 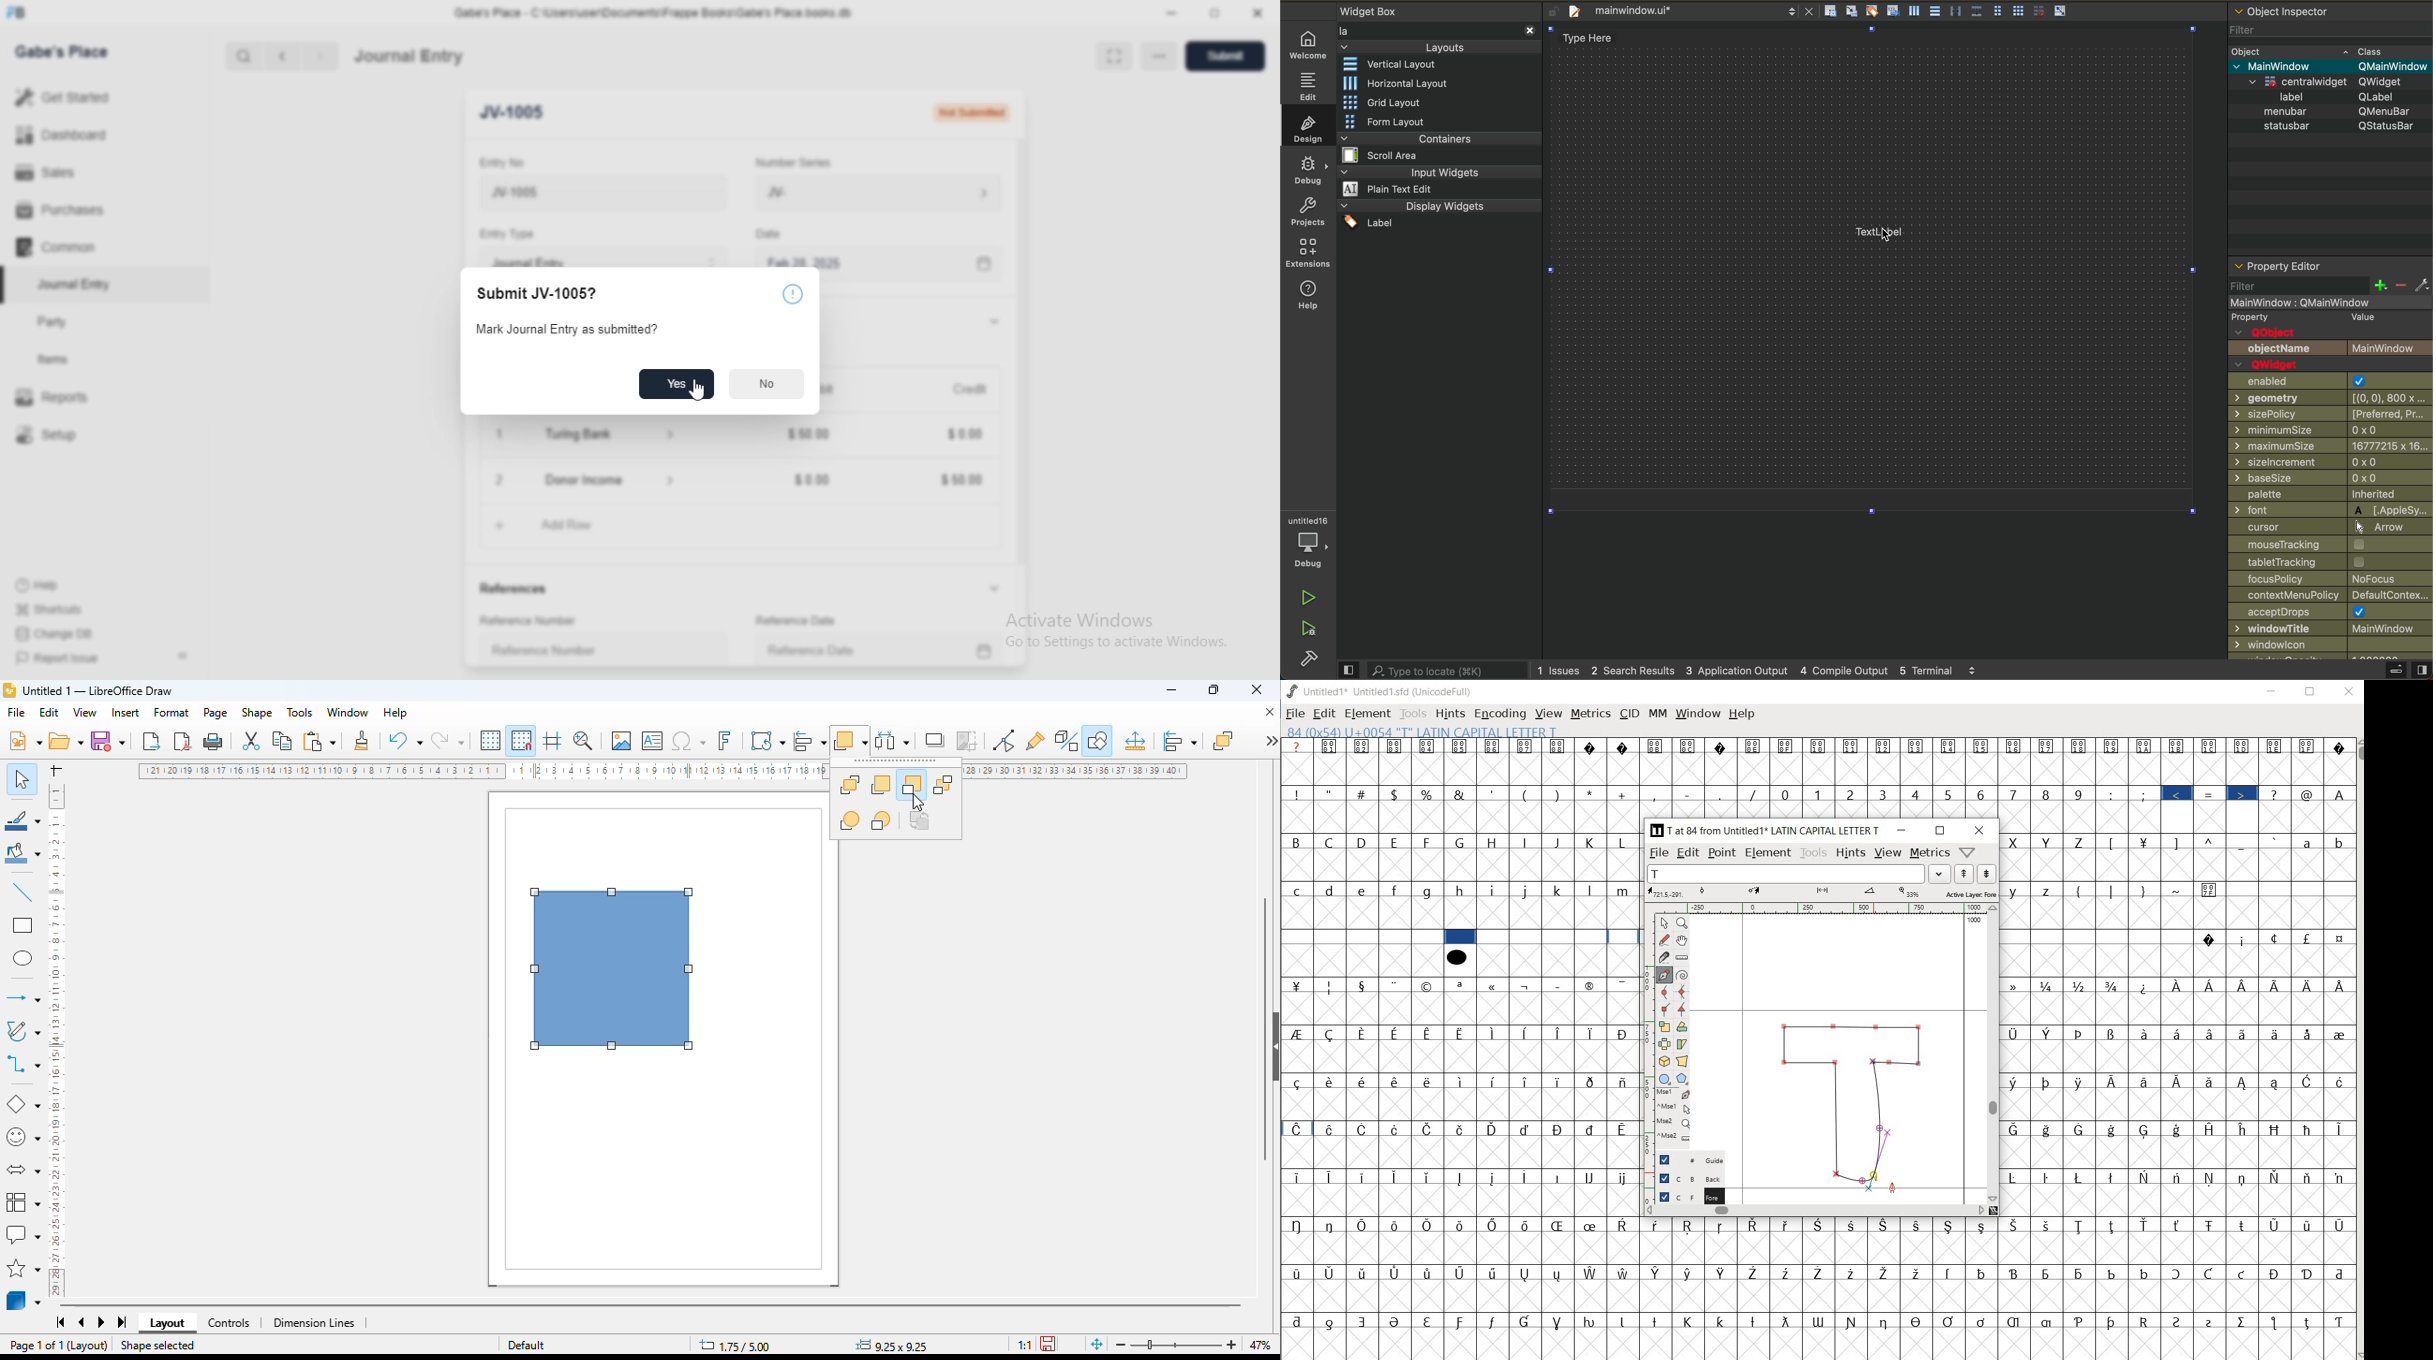 I want to click on contextMenuPlicy, so click(x=2331, y=596).